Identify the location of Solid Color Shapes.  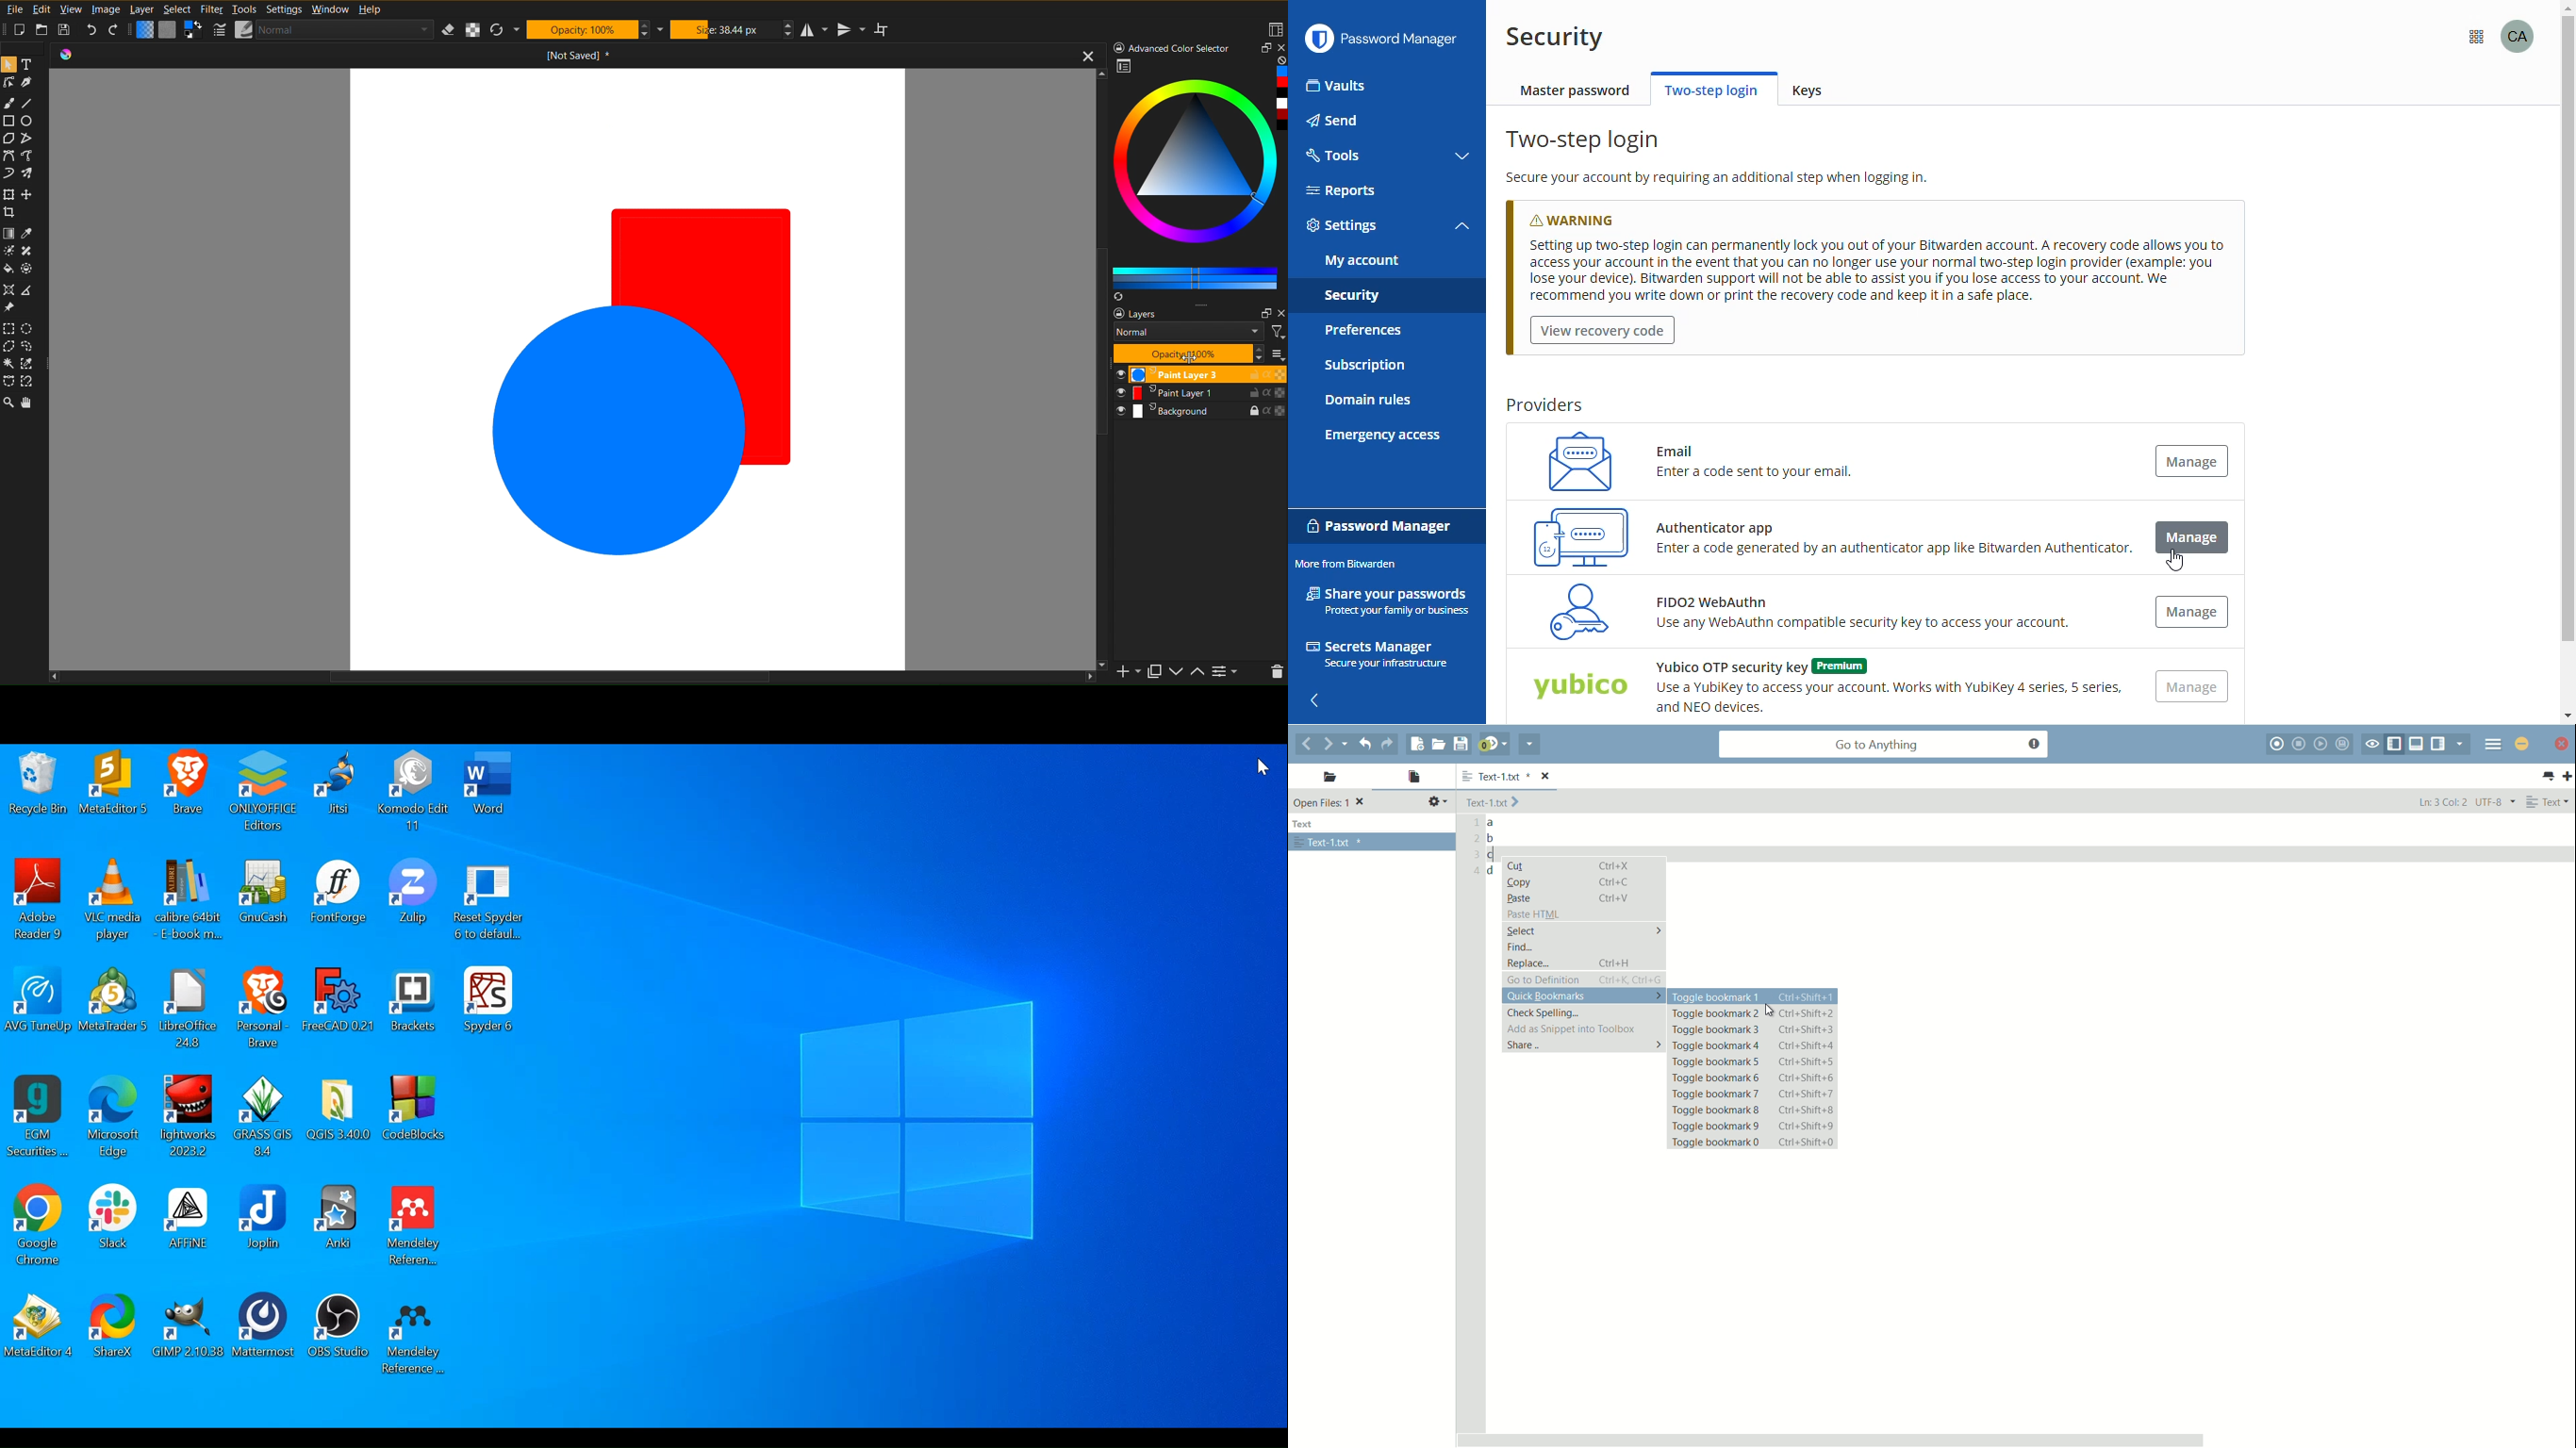
(623, 379).